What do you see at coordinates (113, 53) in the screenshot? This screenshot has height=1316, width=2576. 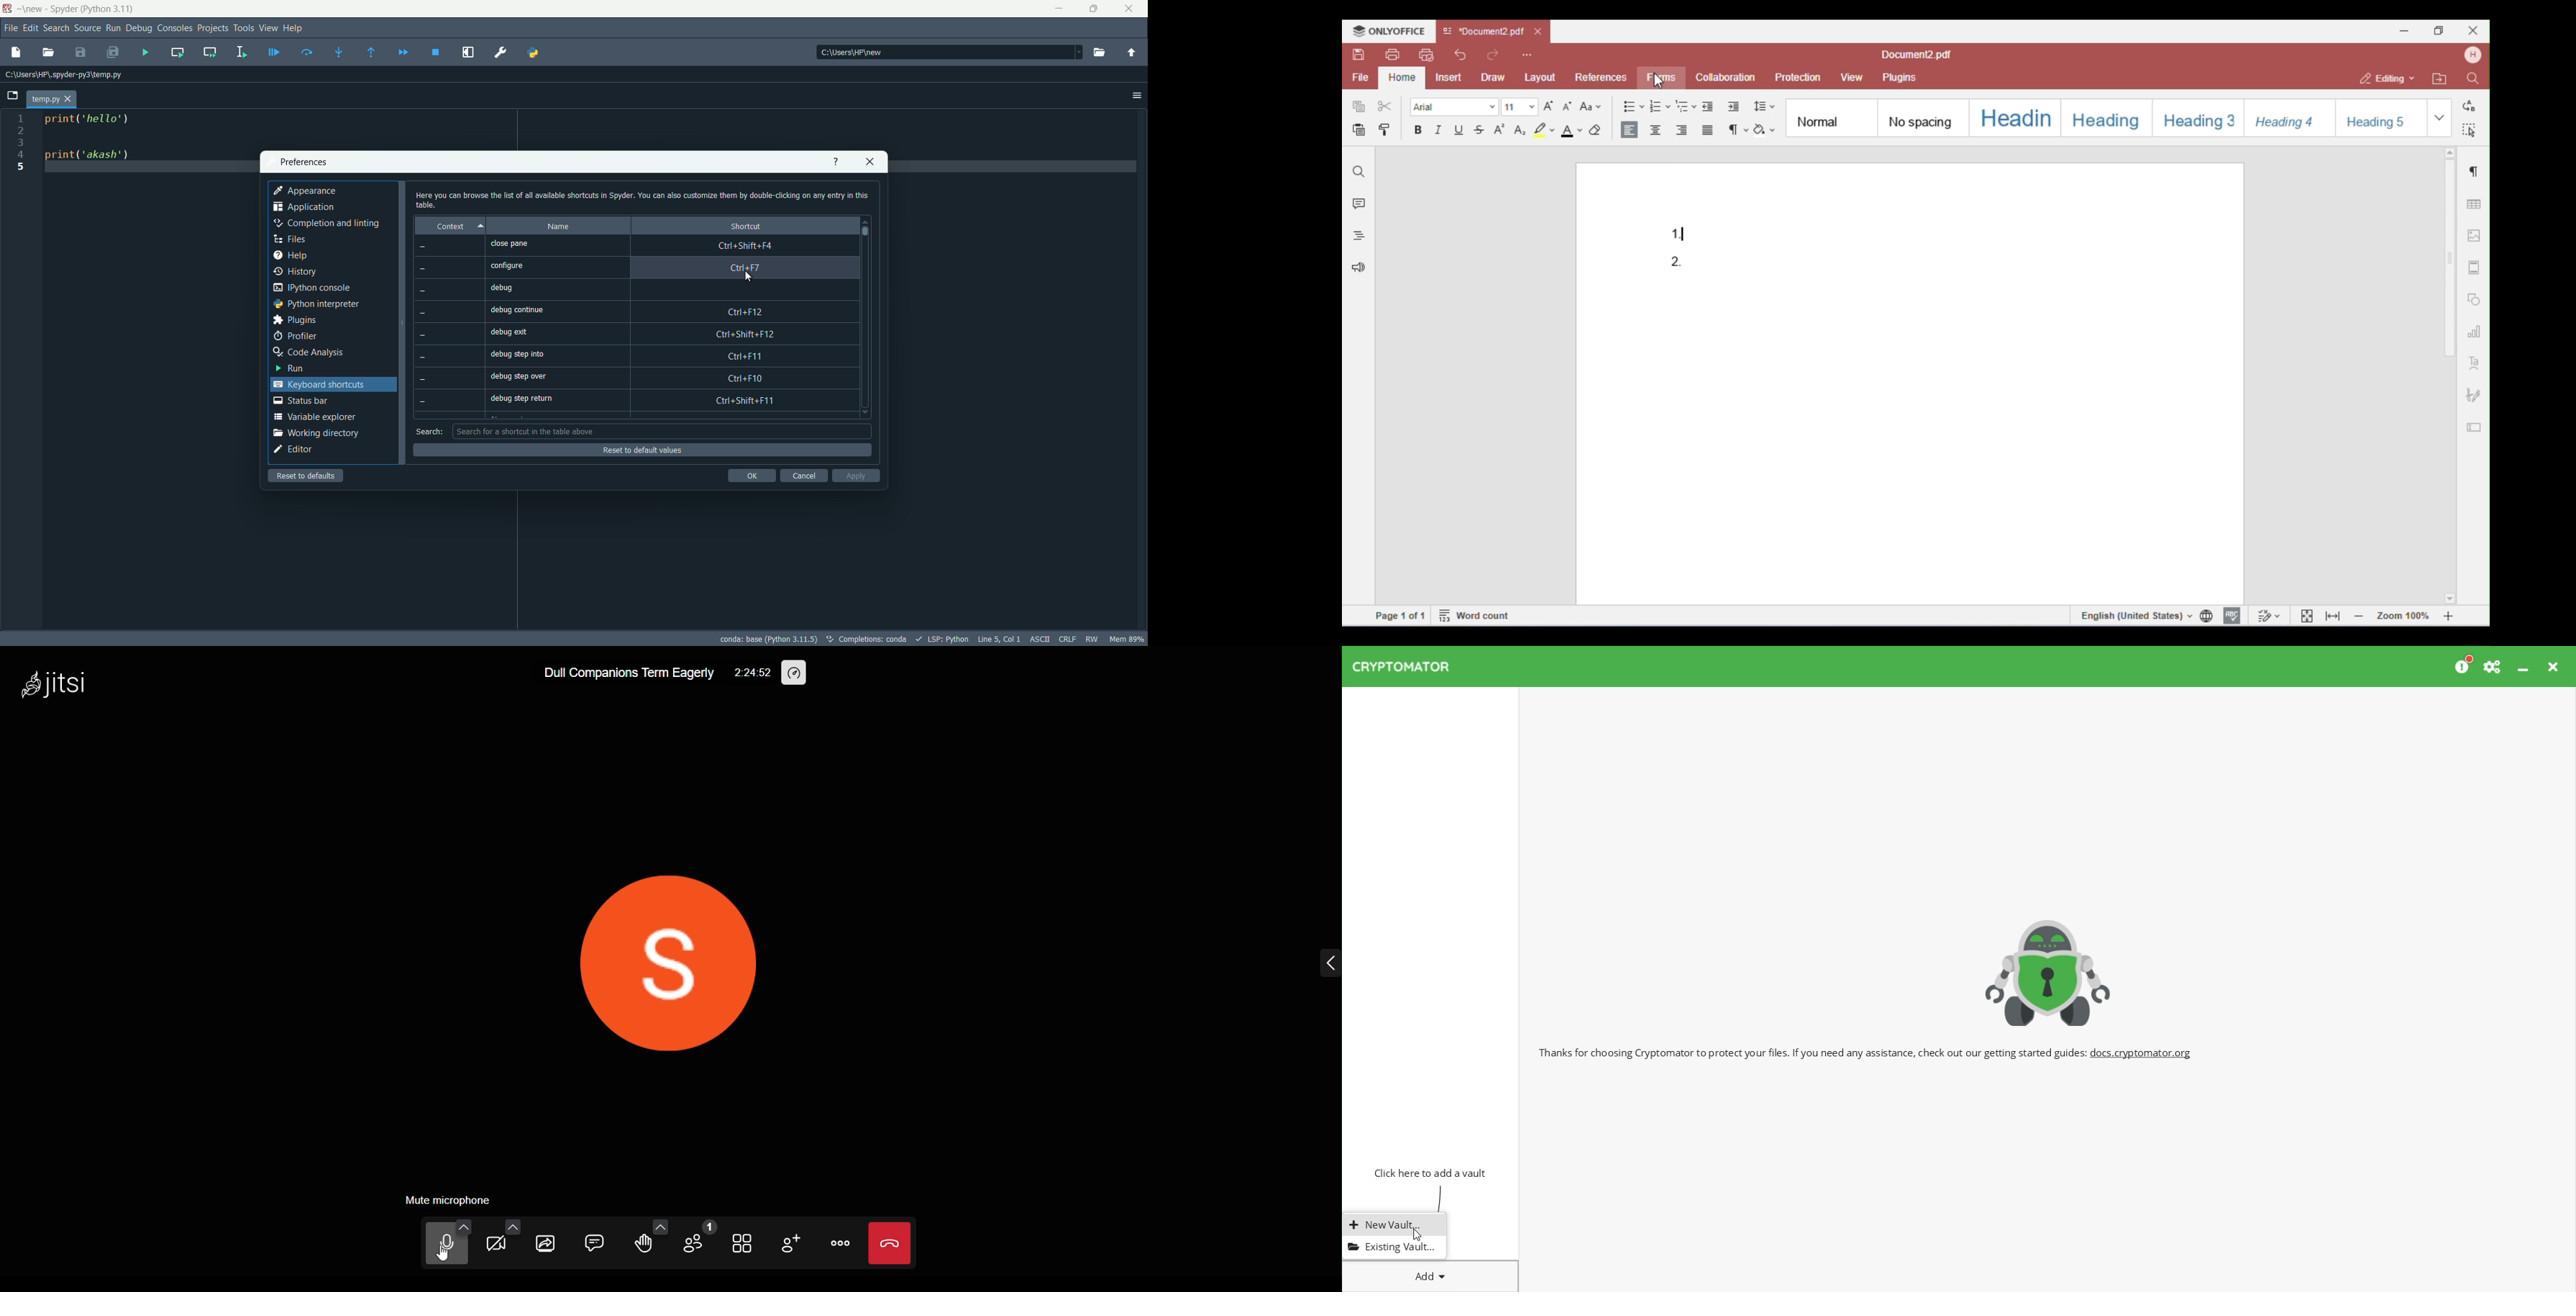 I see `save all files` at bounding box center [113, 53].